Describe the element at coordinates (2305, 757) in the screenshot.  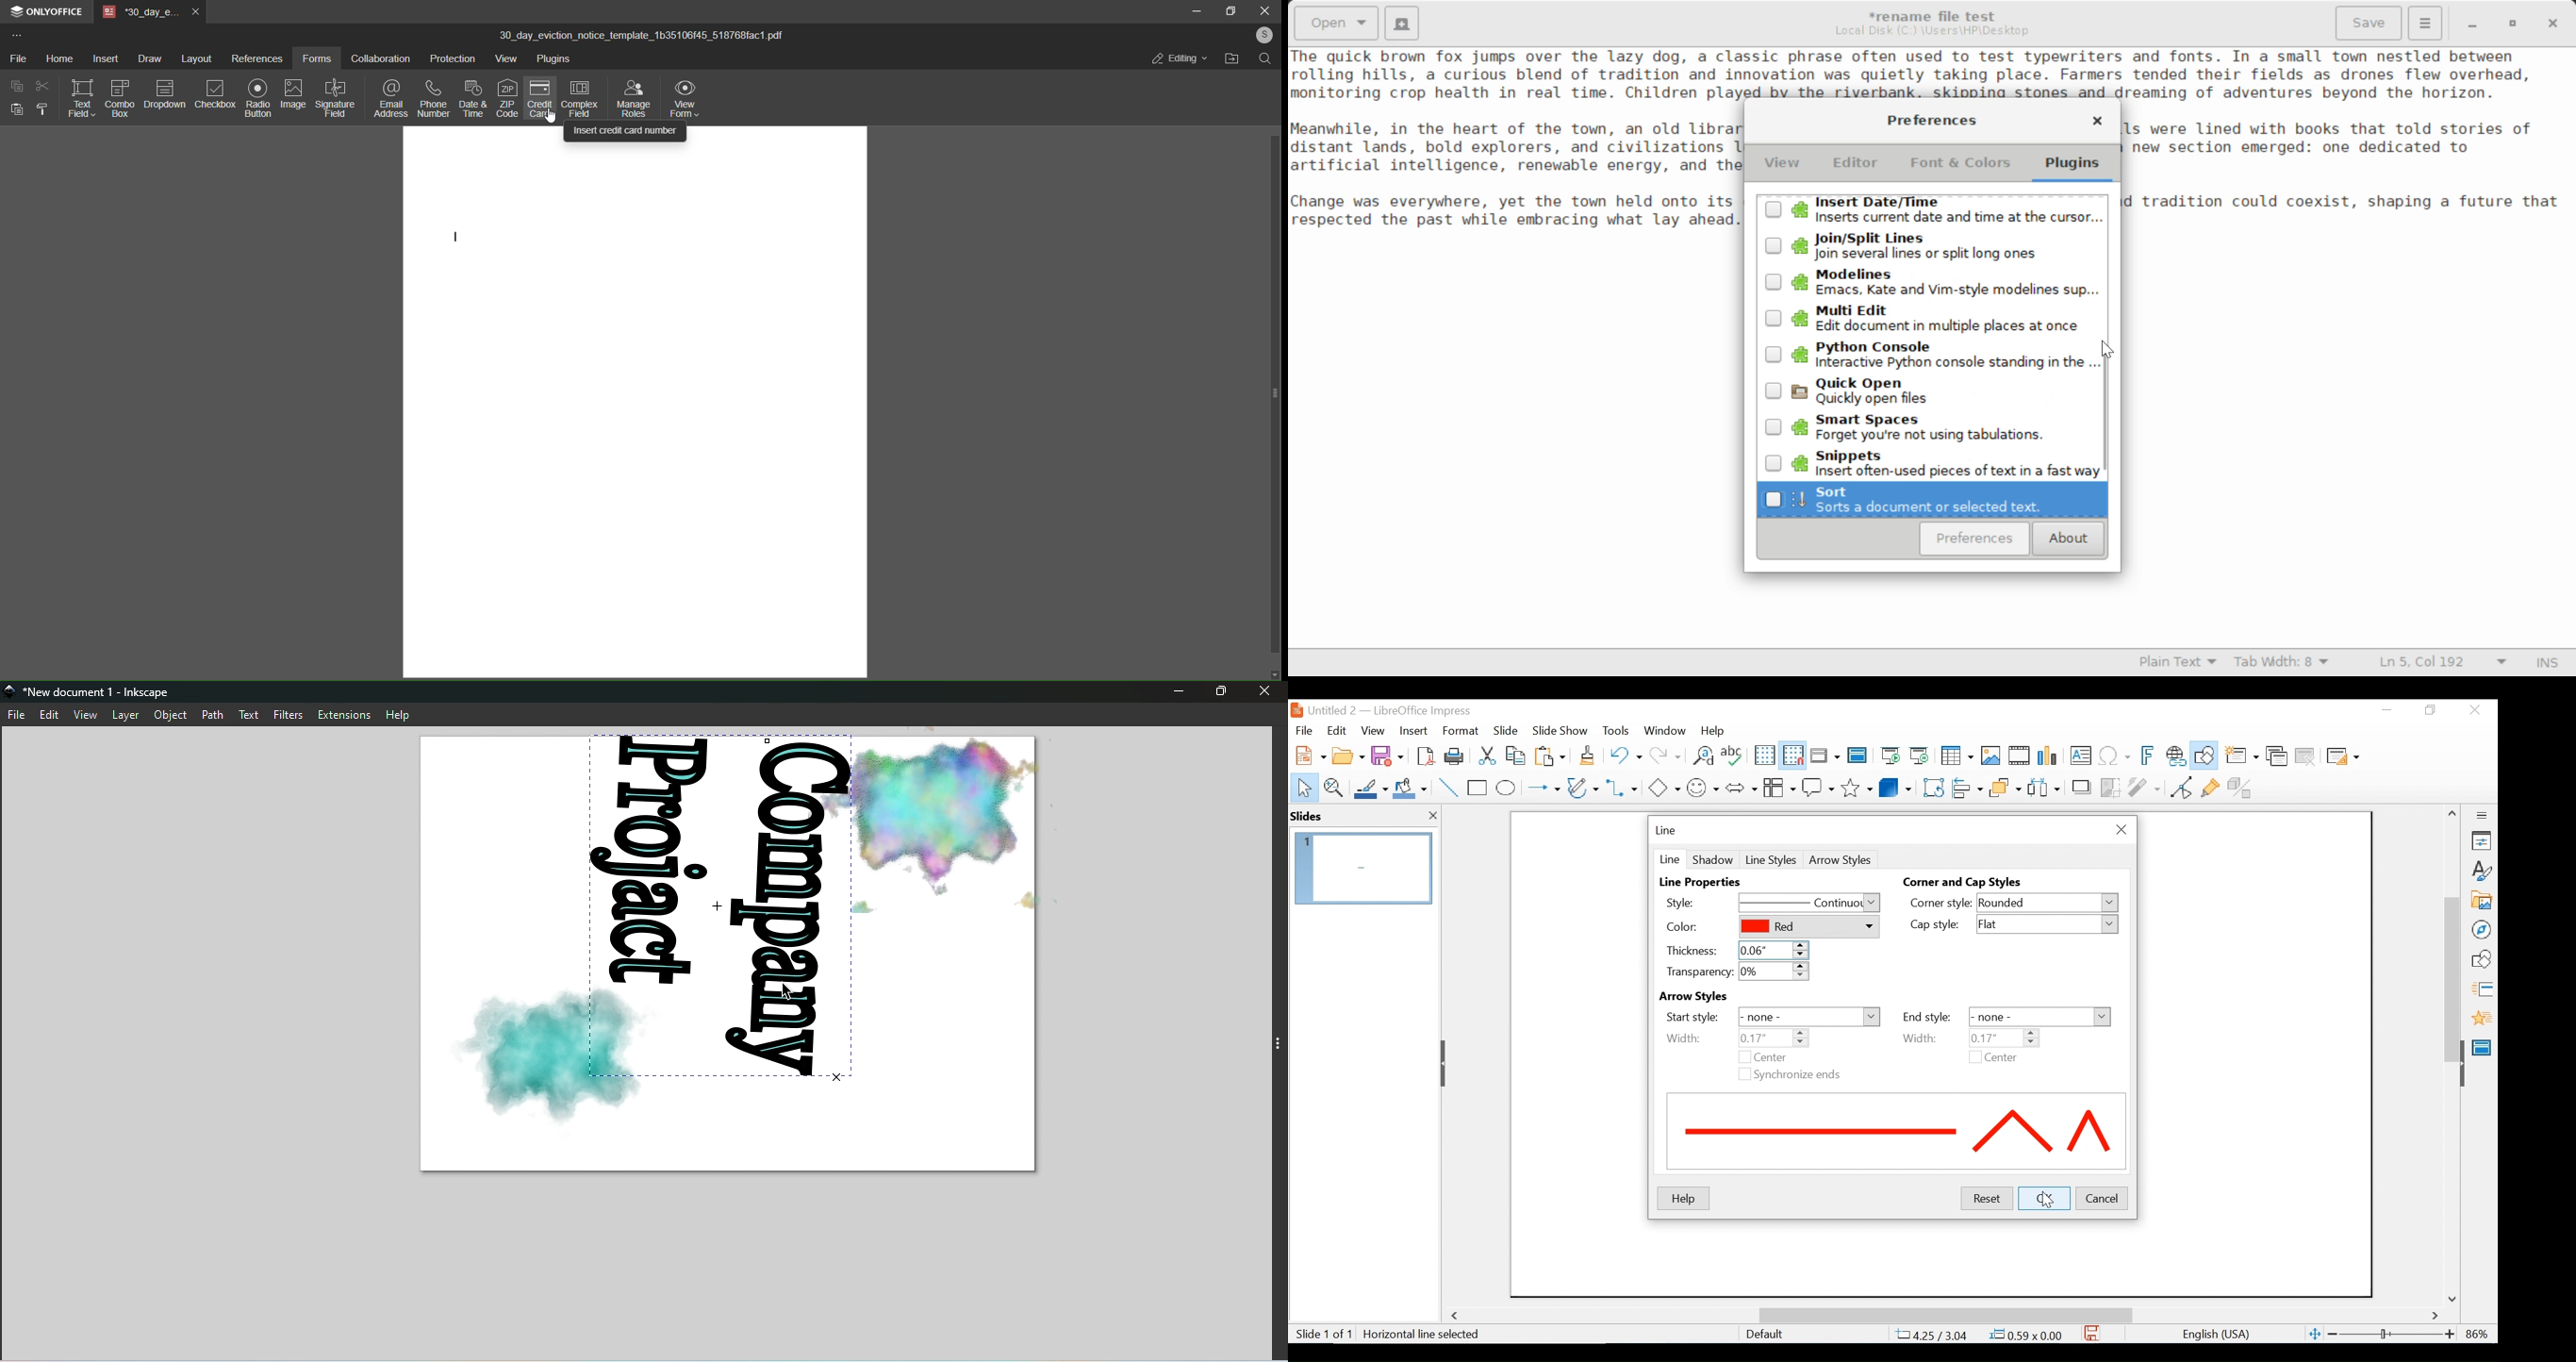
I see `Delete Slide` at that location.